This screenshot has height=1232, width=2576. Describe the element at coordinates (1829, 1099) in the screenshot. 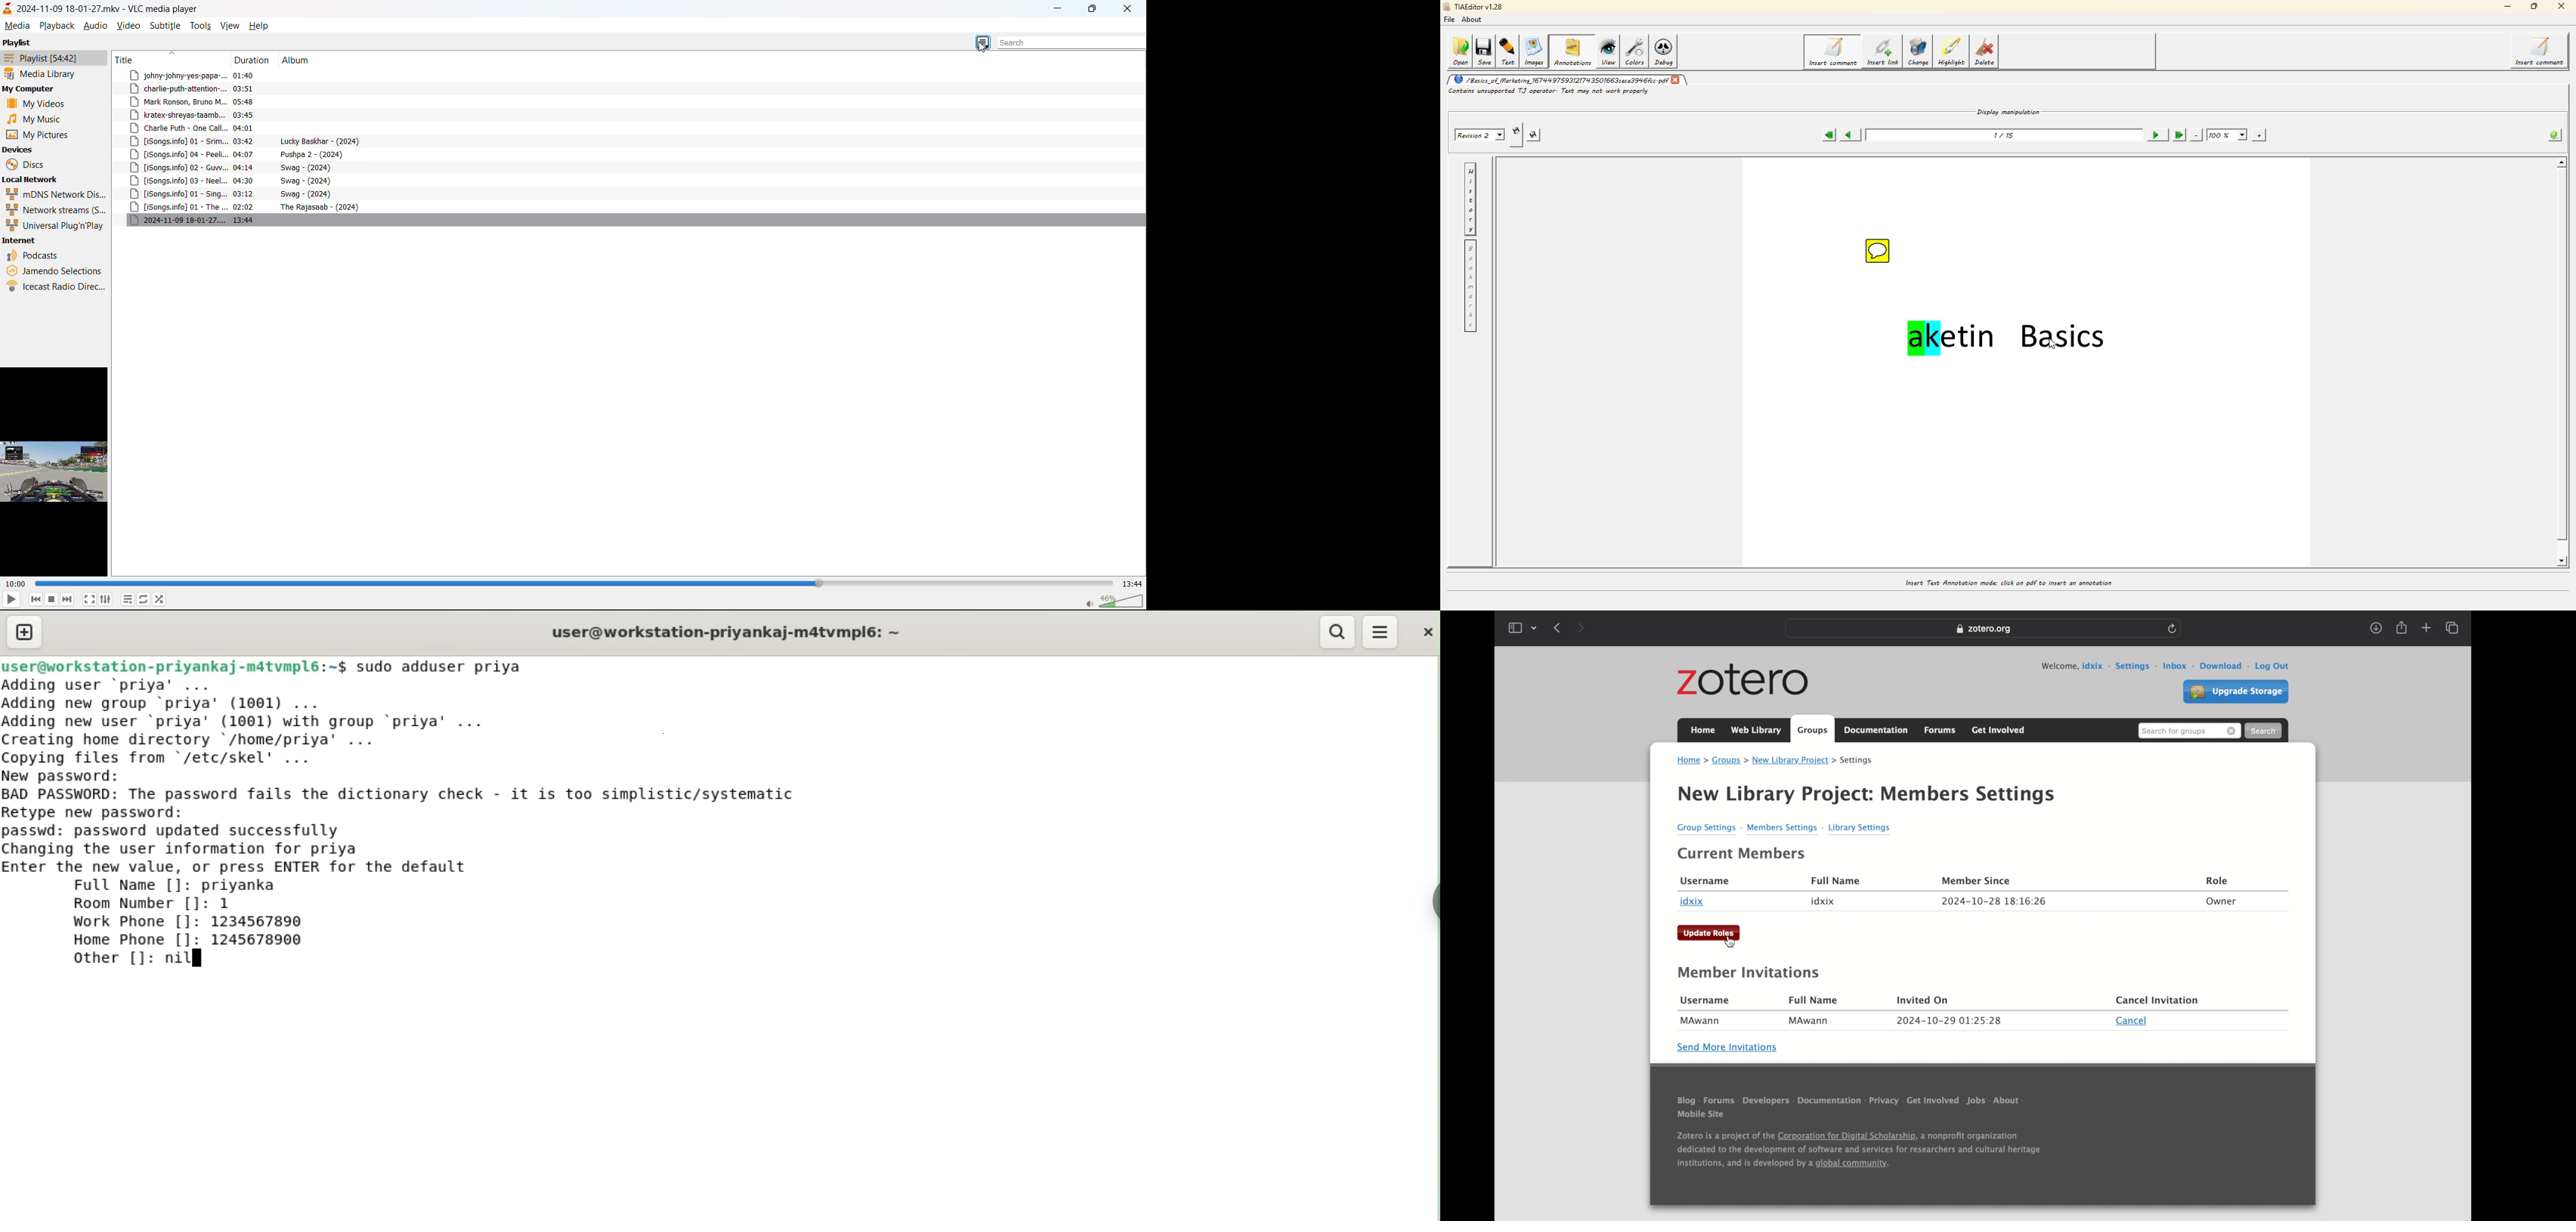

I see `documentation` at that location.